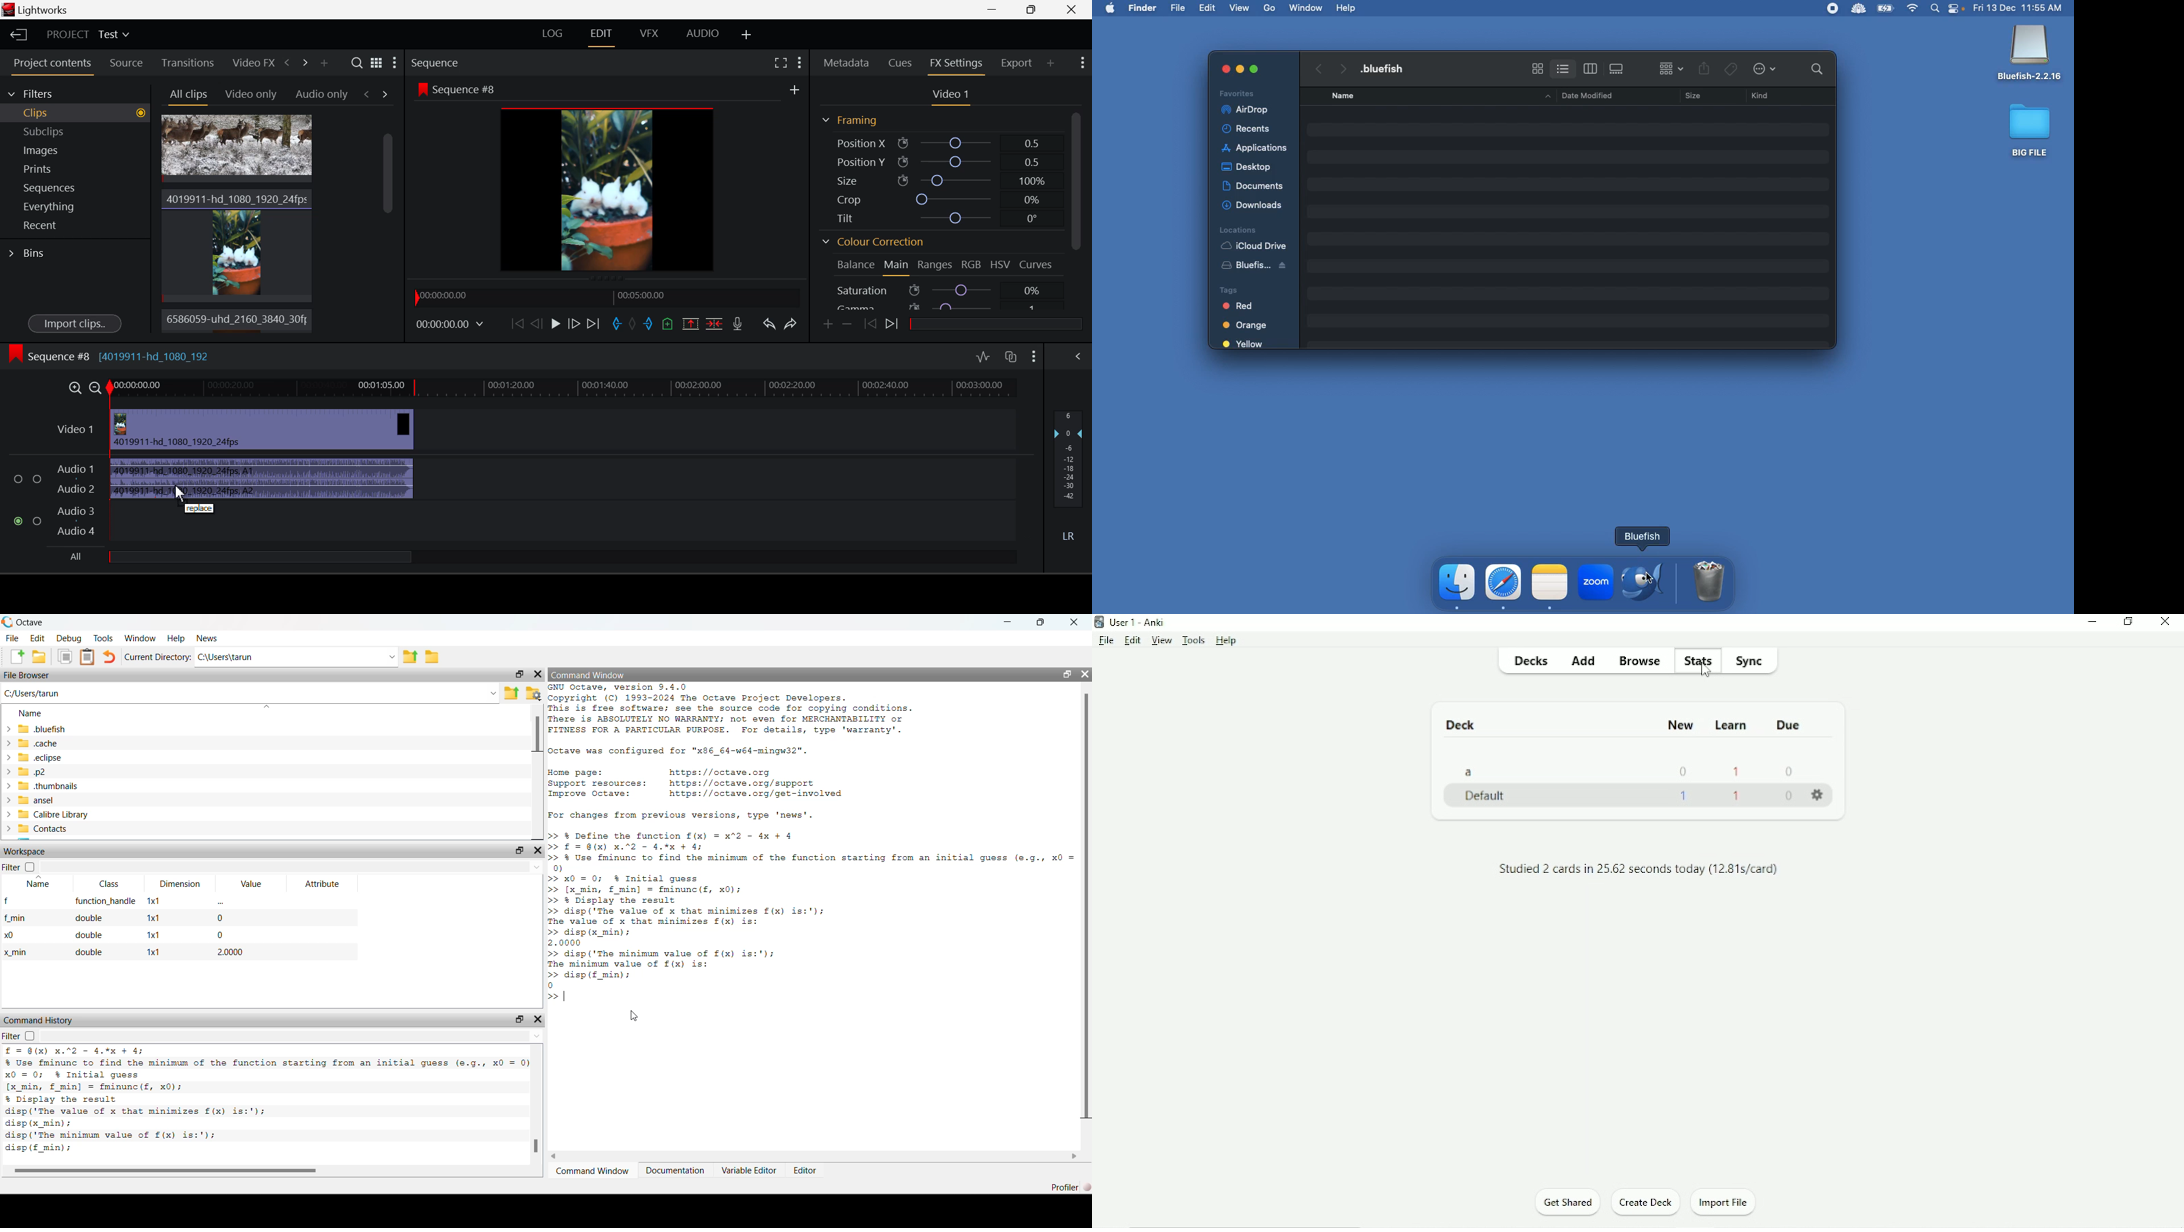  Describe the element at coordinates (676, 1169) in the screenshot. I see `Documentation` at that location.